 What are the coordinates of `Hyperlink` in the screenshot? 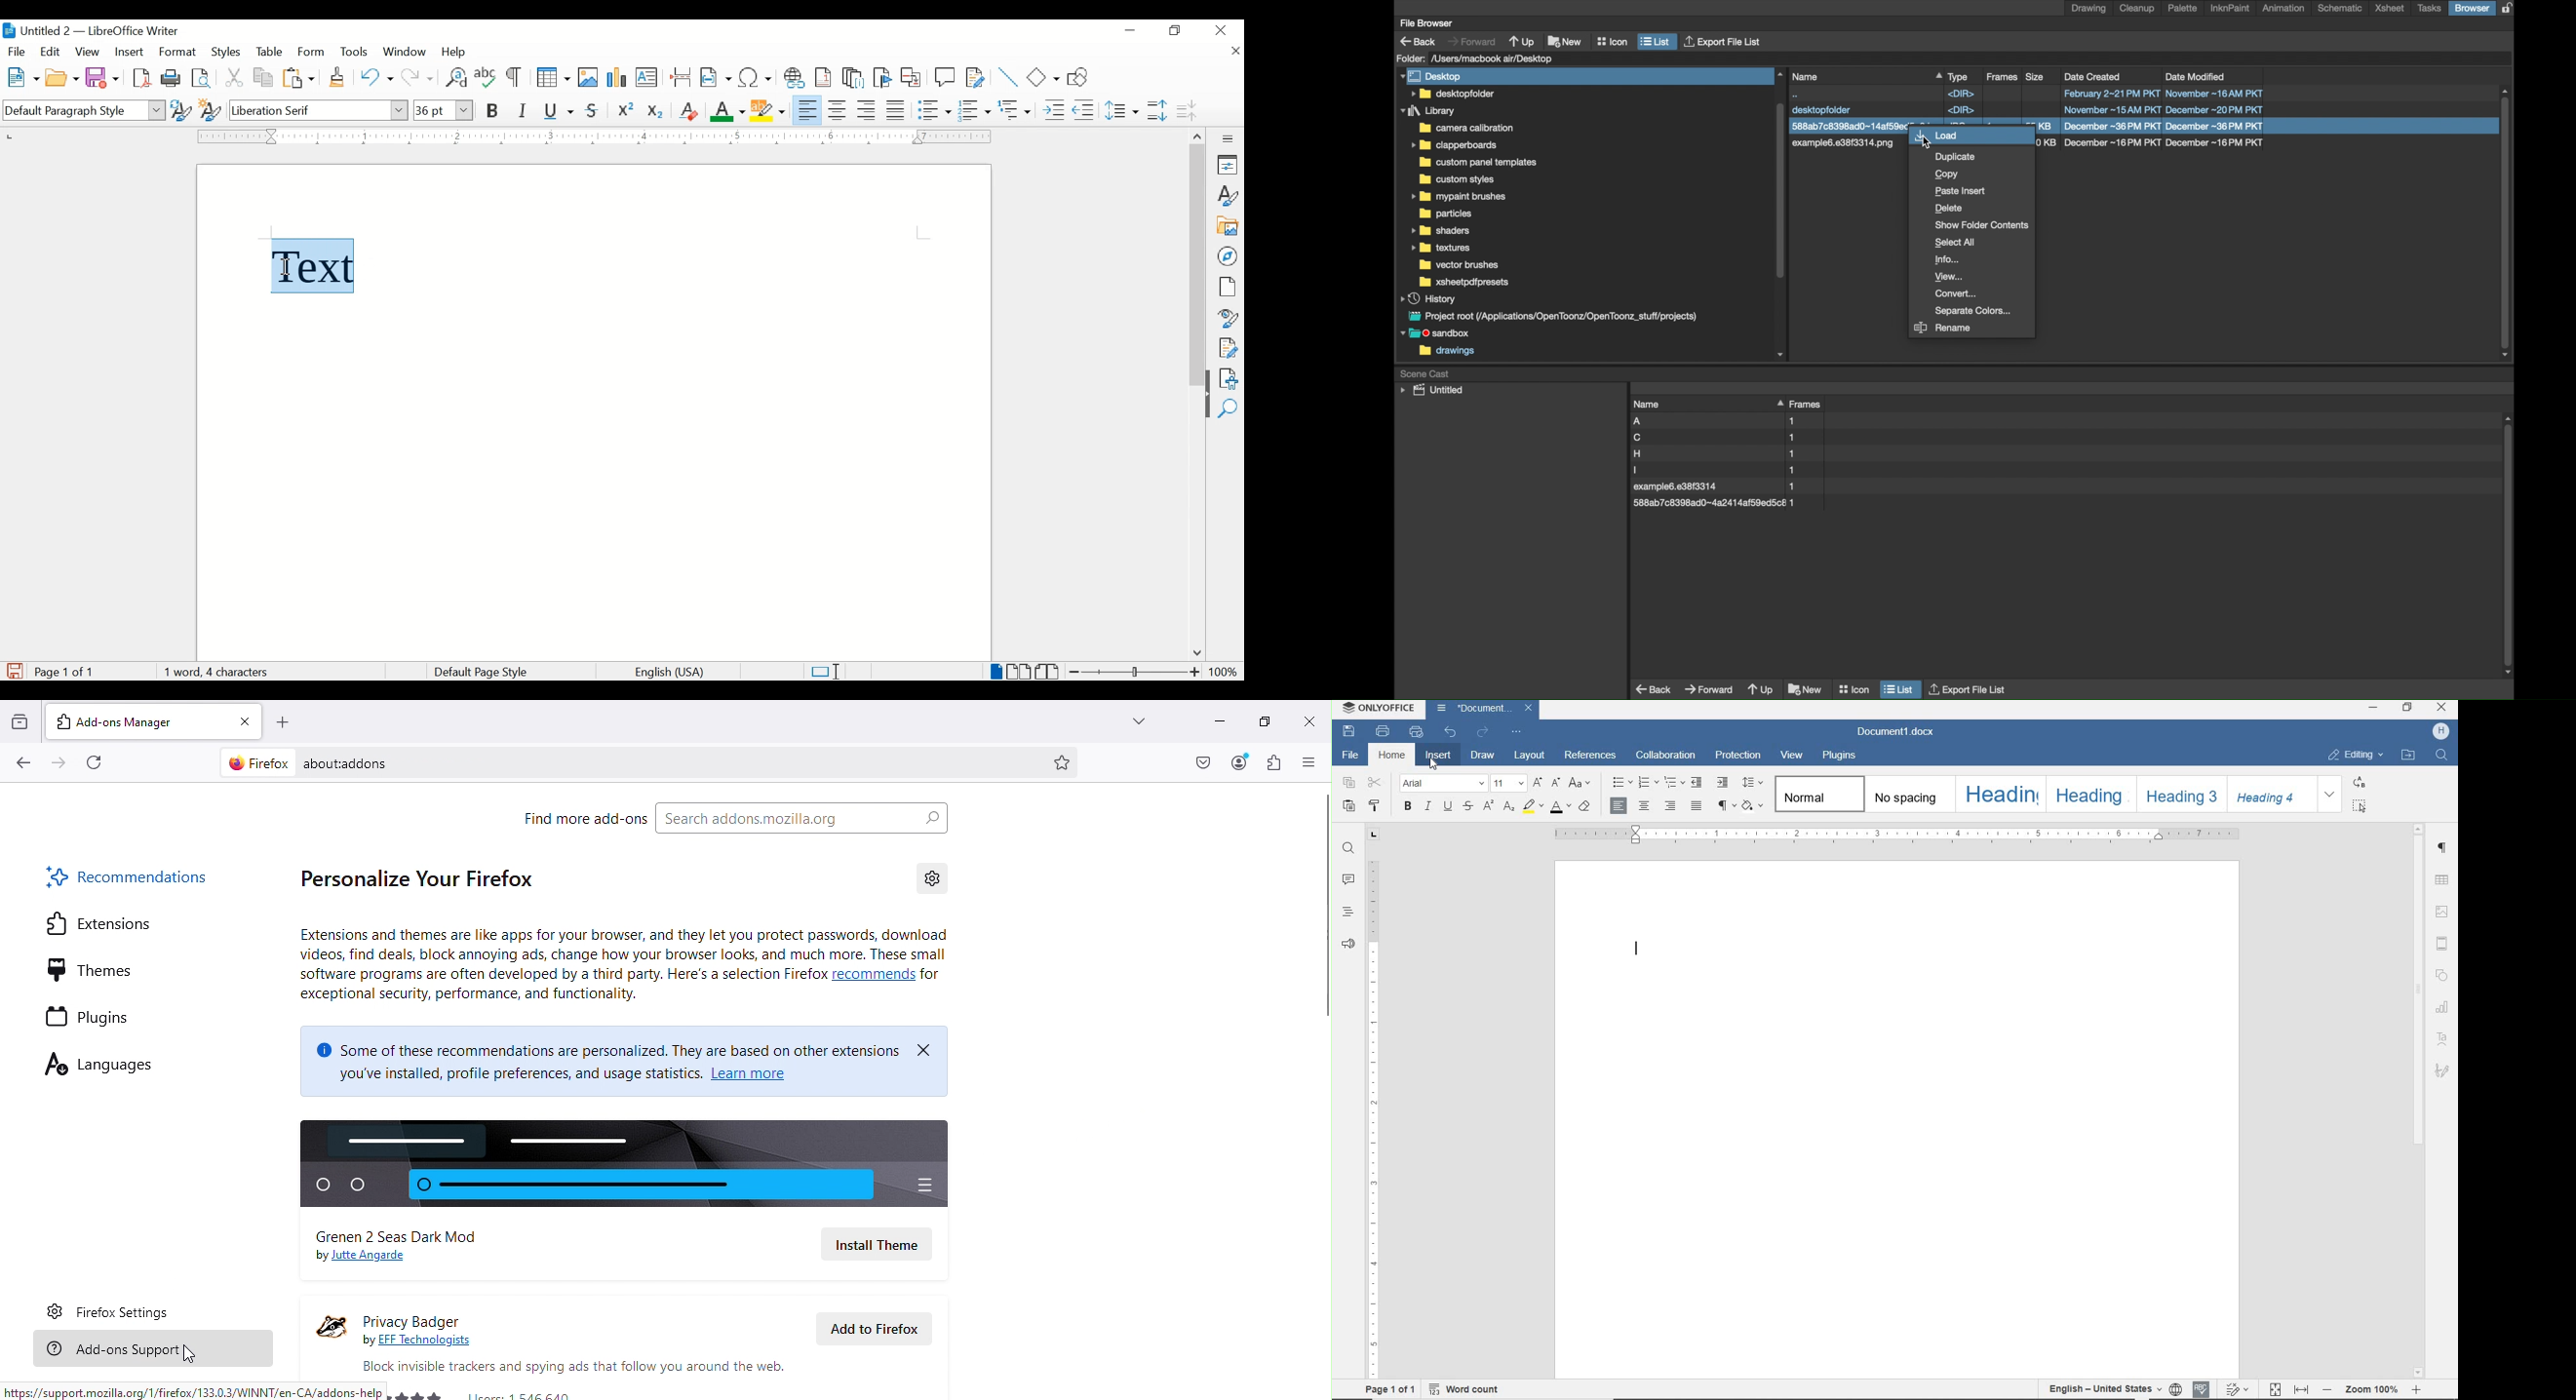 It's located at (424, 1341).